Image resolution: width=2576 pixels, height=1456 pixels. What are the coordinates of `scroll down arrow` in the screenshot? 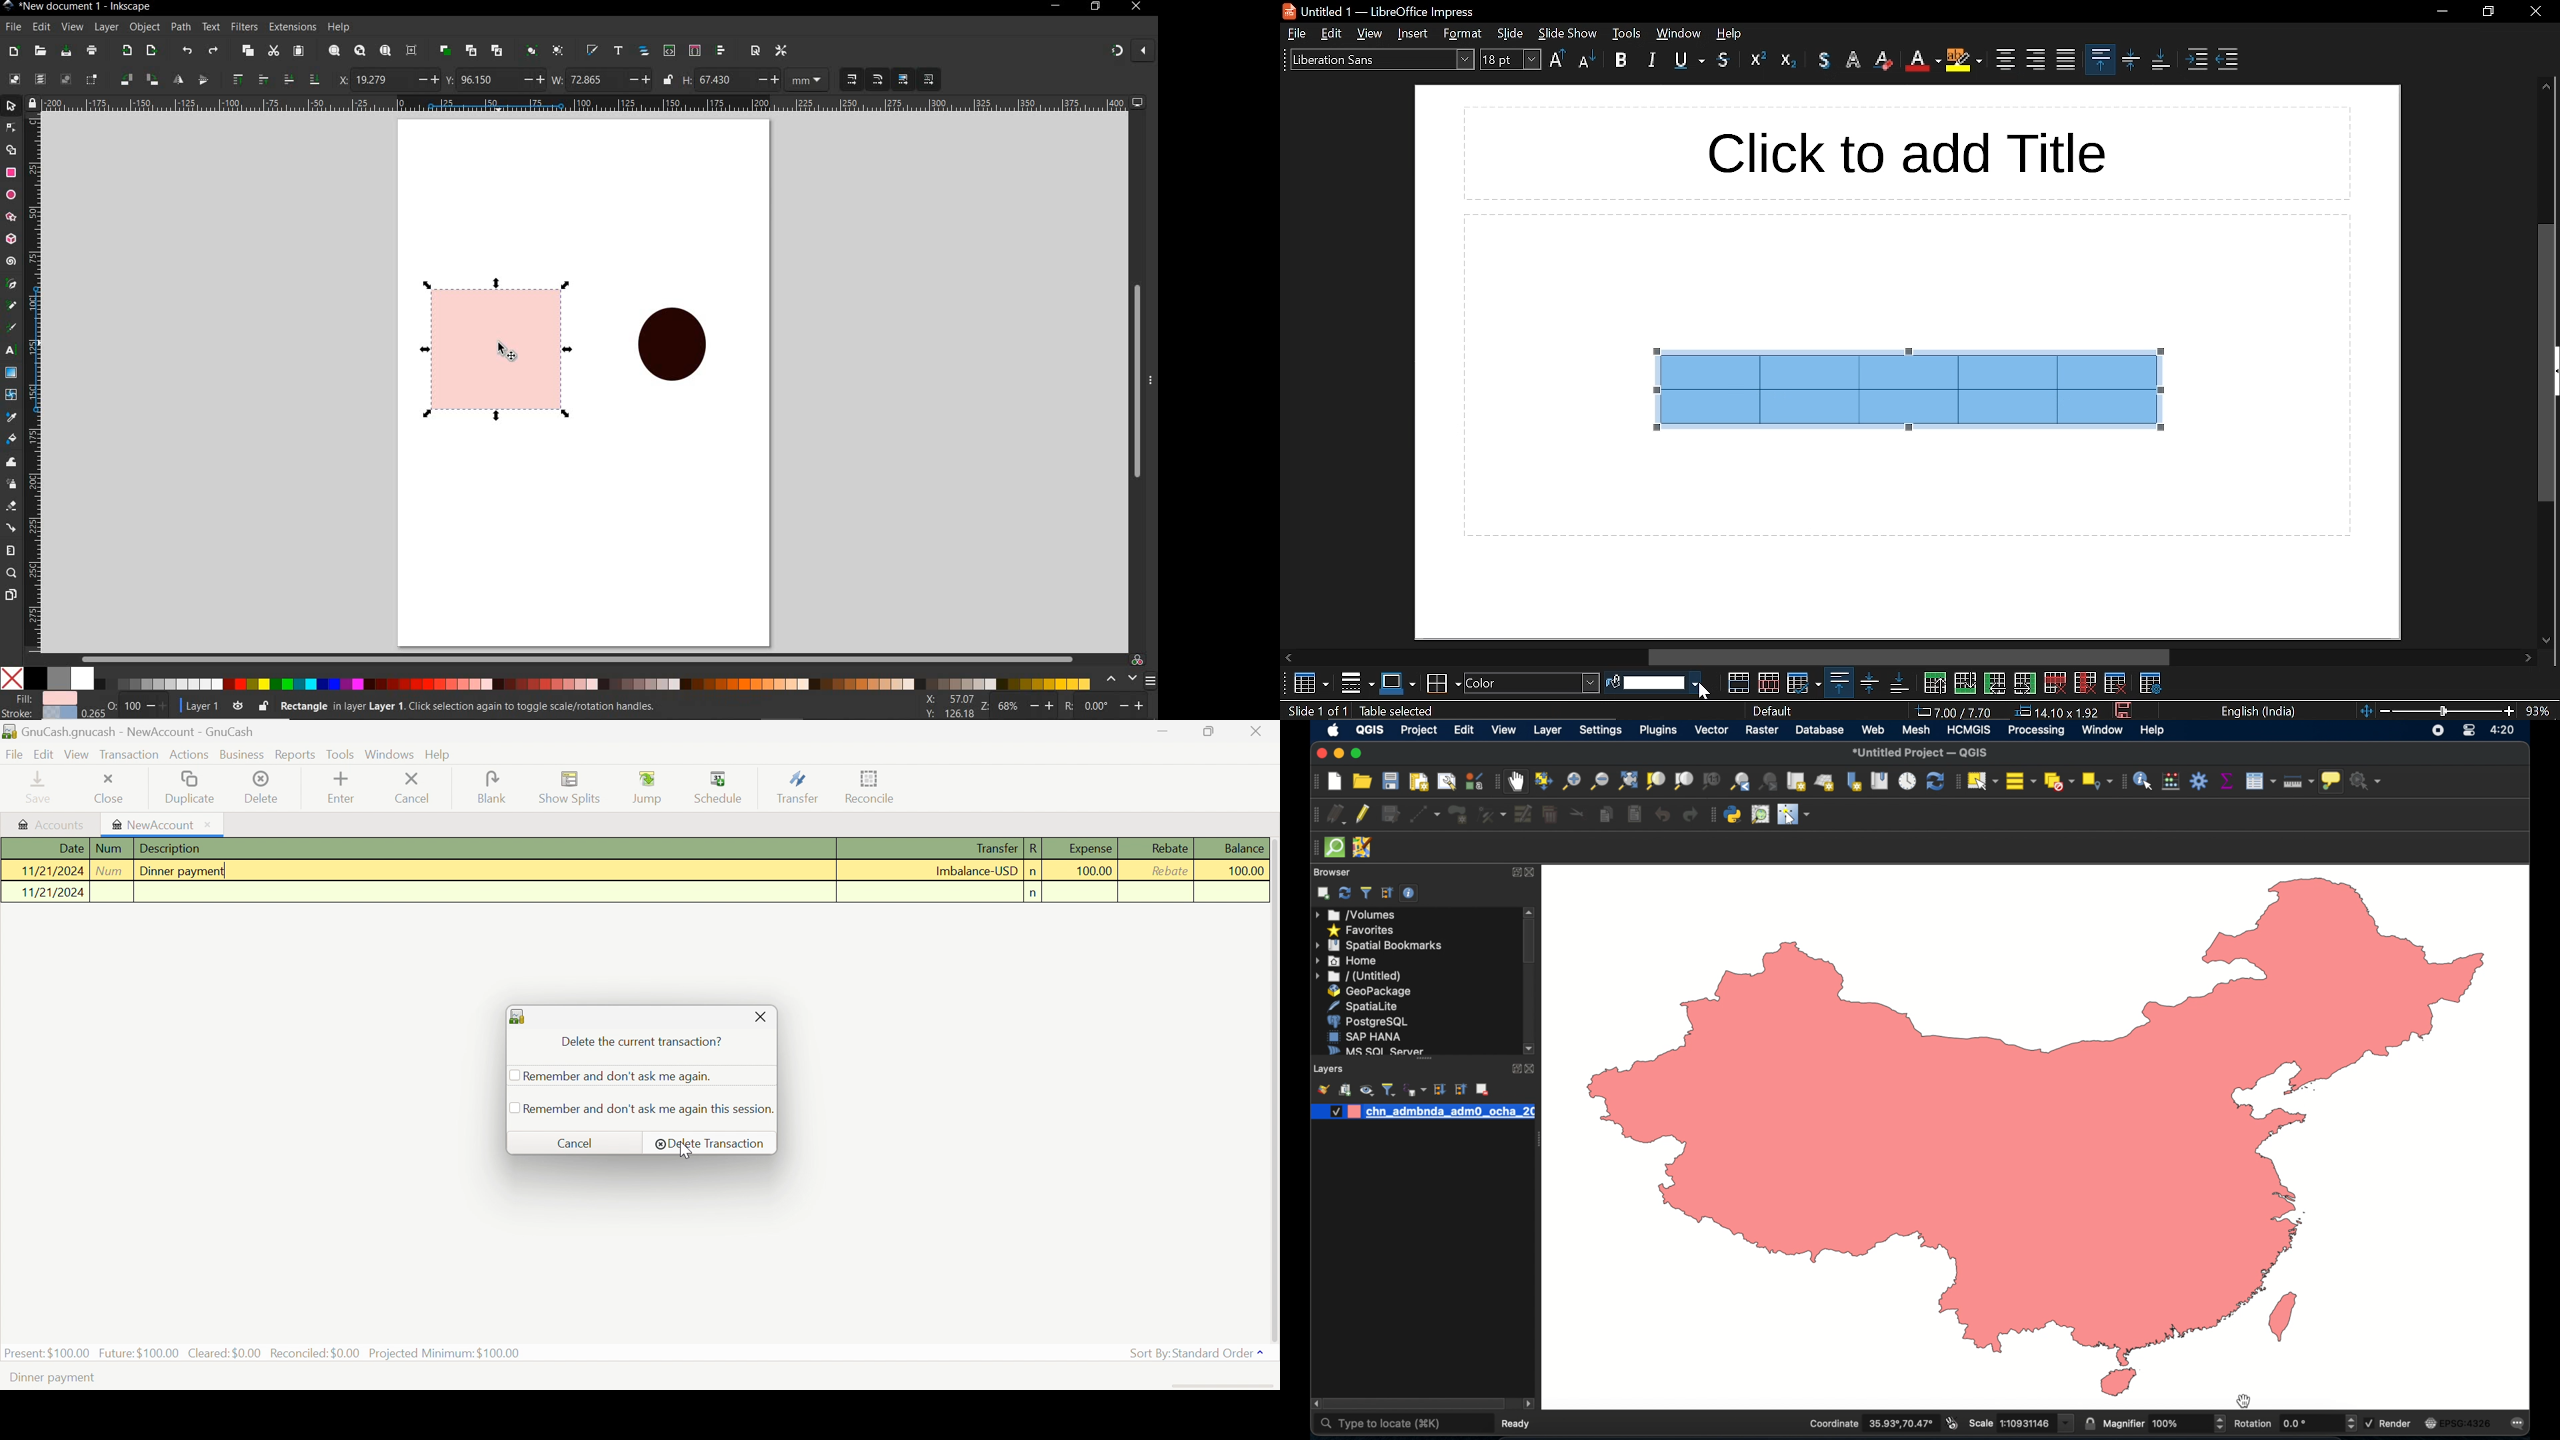 It's located at (1530, 1049).